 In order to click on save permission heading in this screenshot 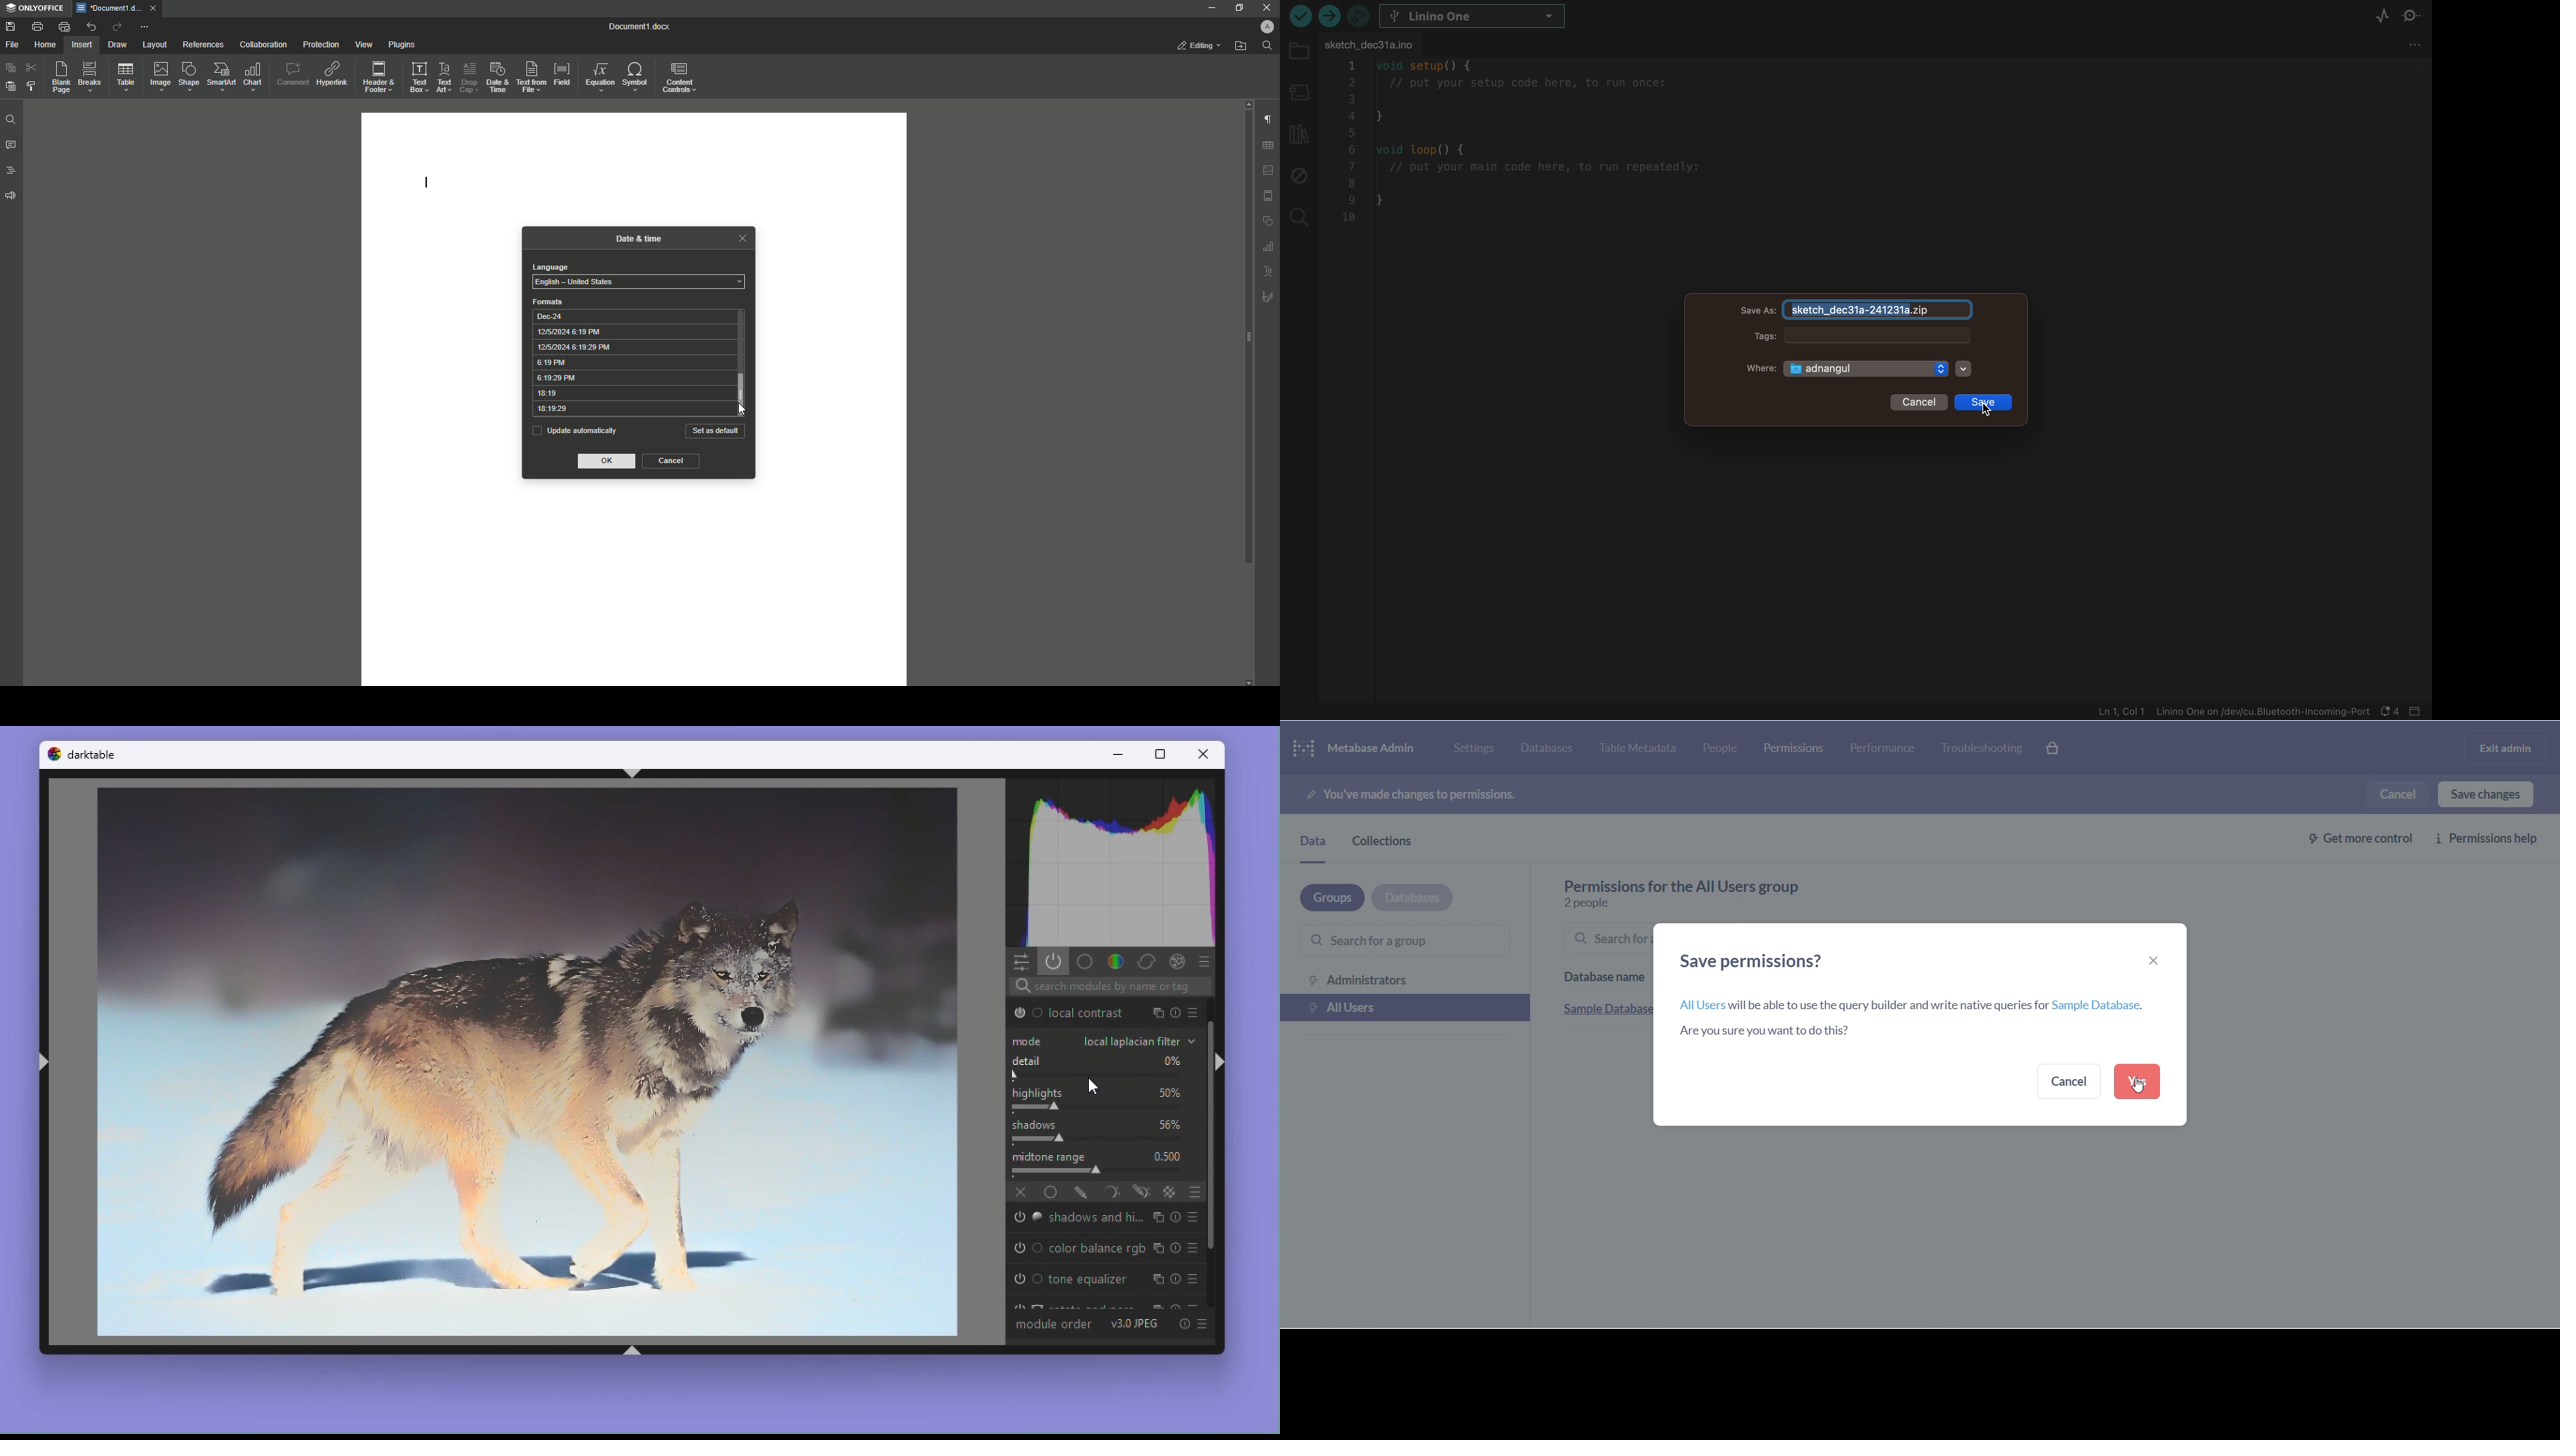, I will do `click(1762, 961)`.